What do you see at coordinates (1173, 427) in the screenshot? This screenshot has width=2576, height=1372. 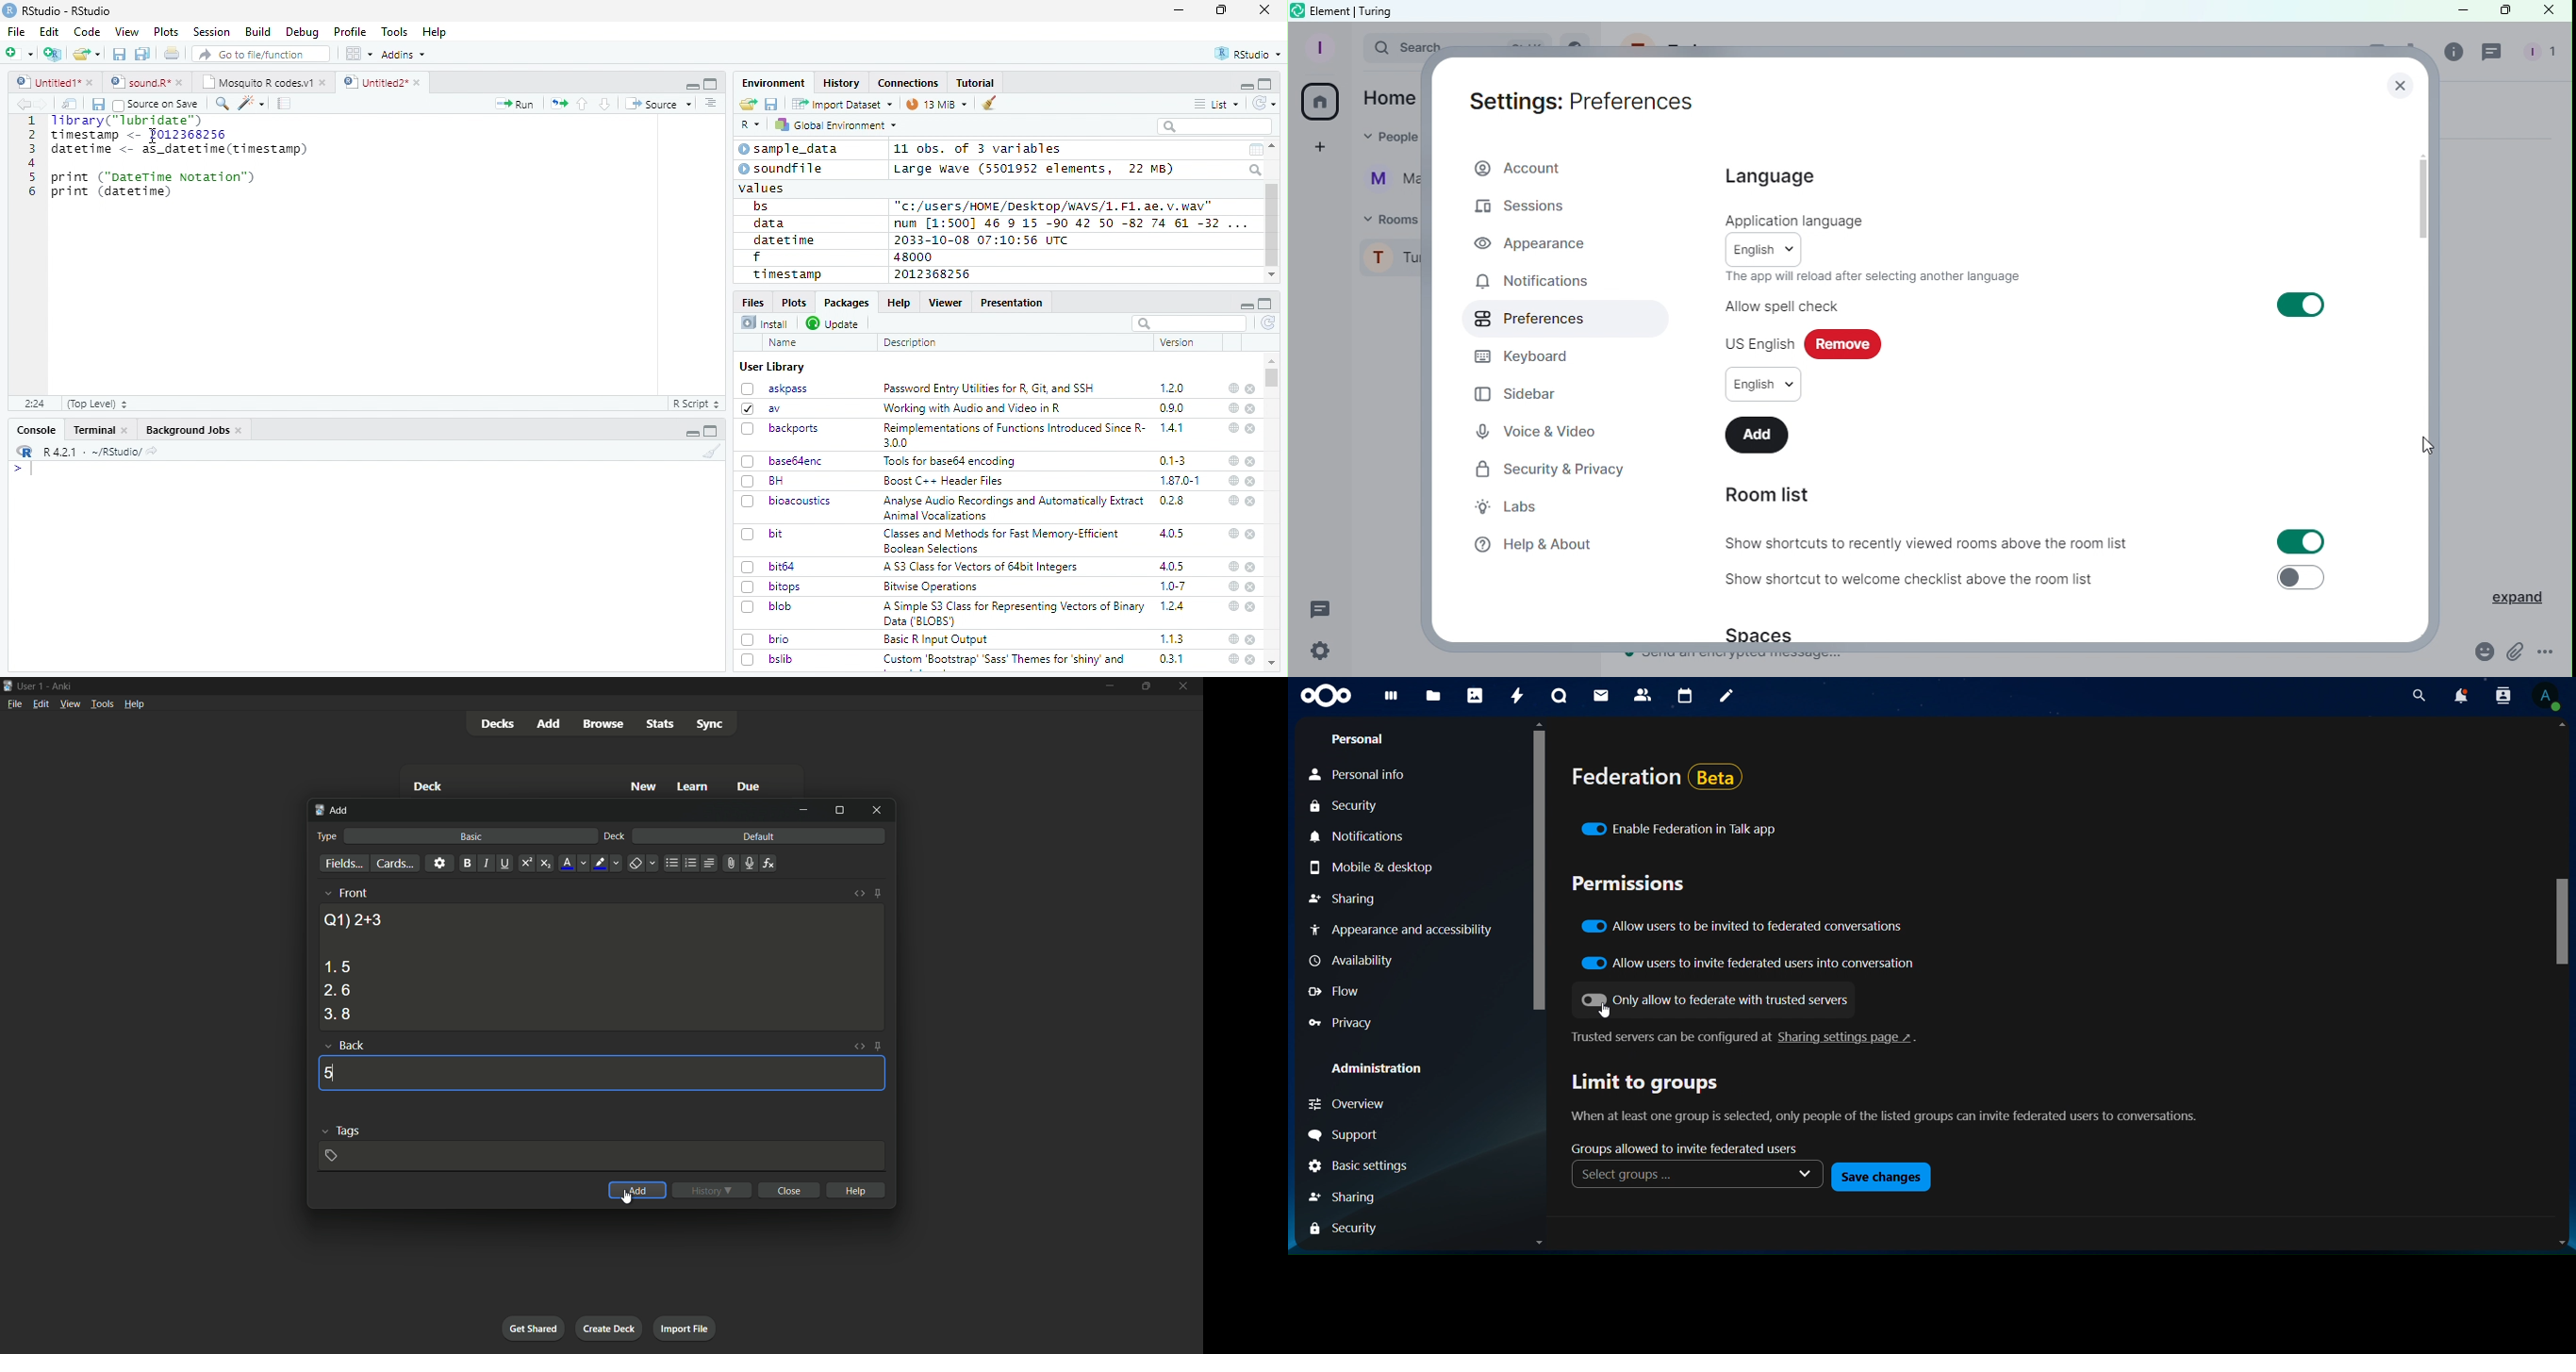 I see `1.4.1` at bounding box center [1173, 427].